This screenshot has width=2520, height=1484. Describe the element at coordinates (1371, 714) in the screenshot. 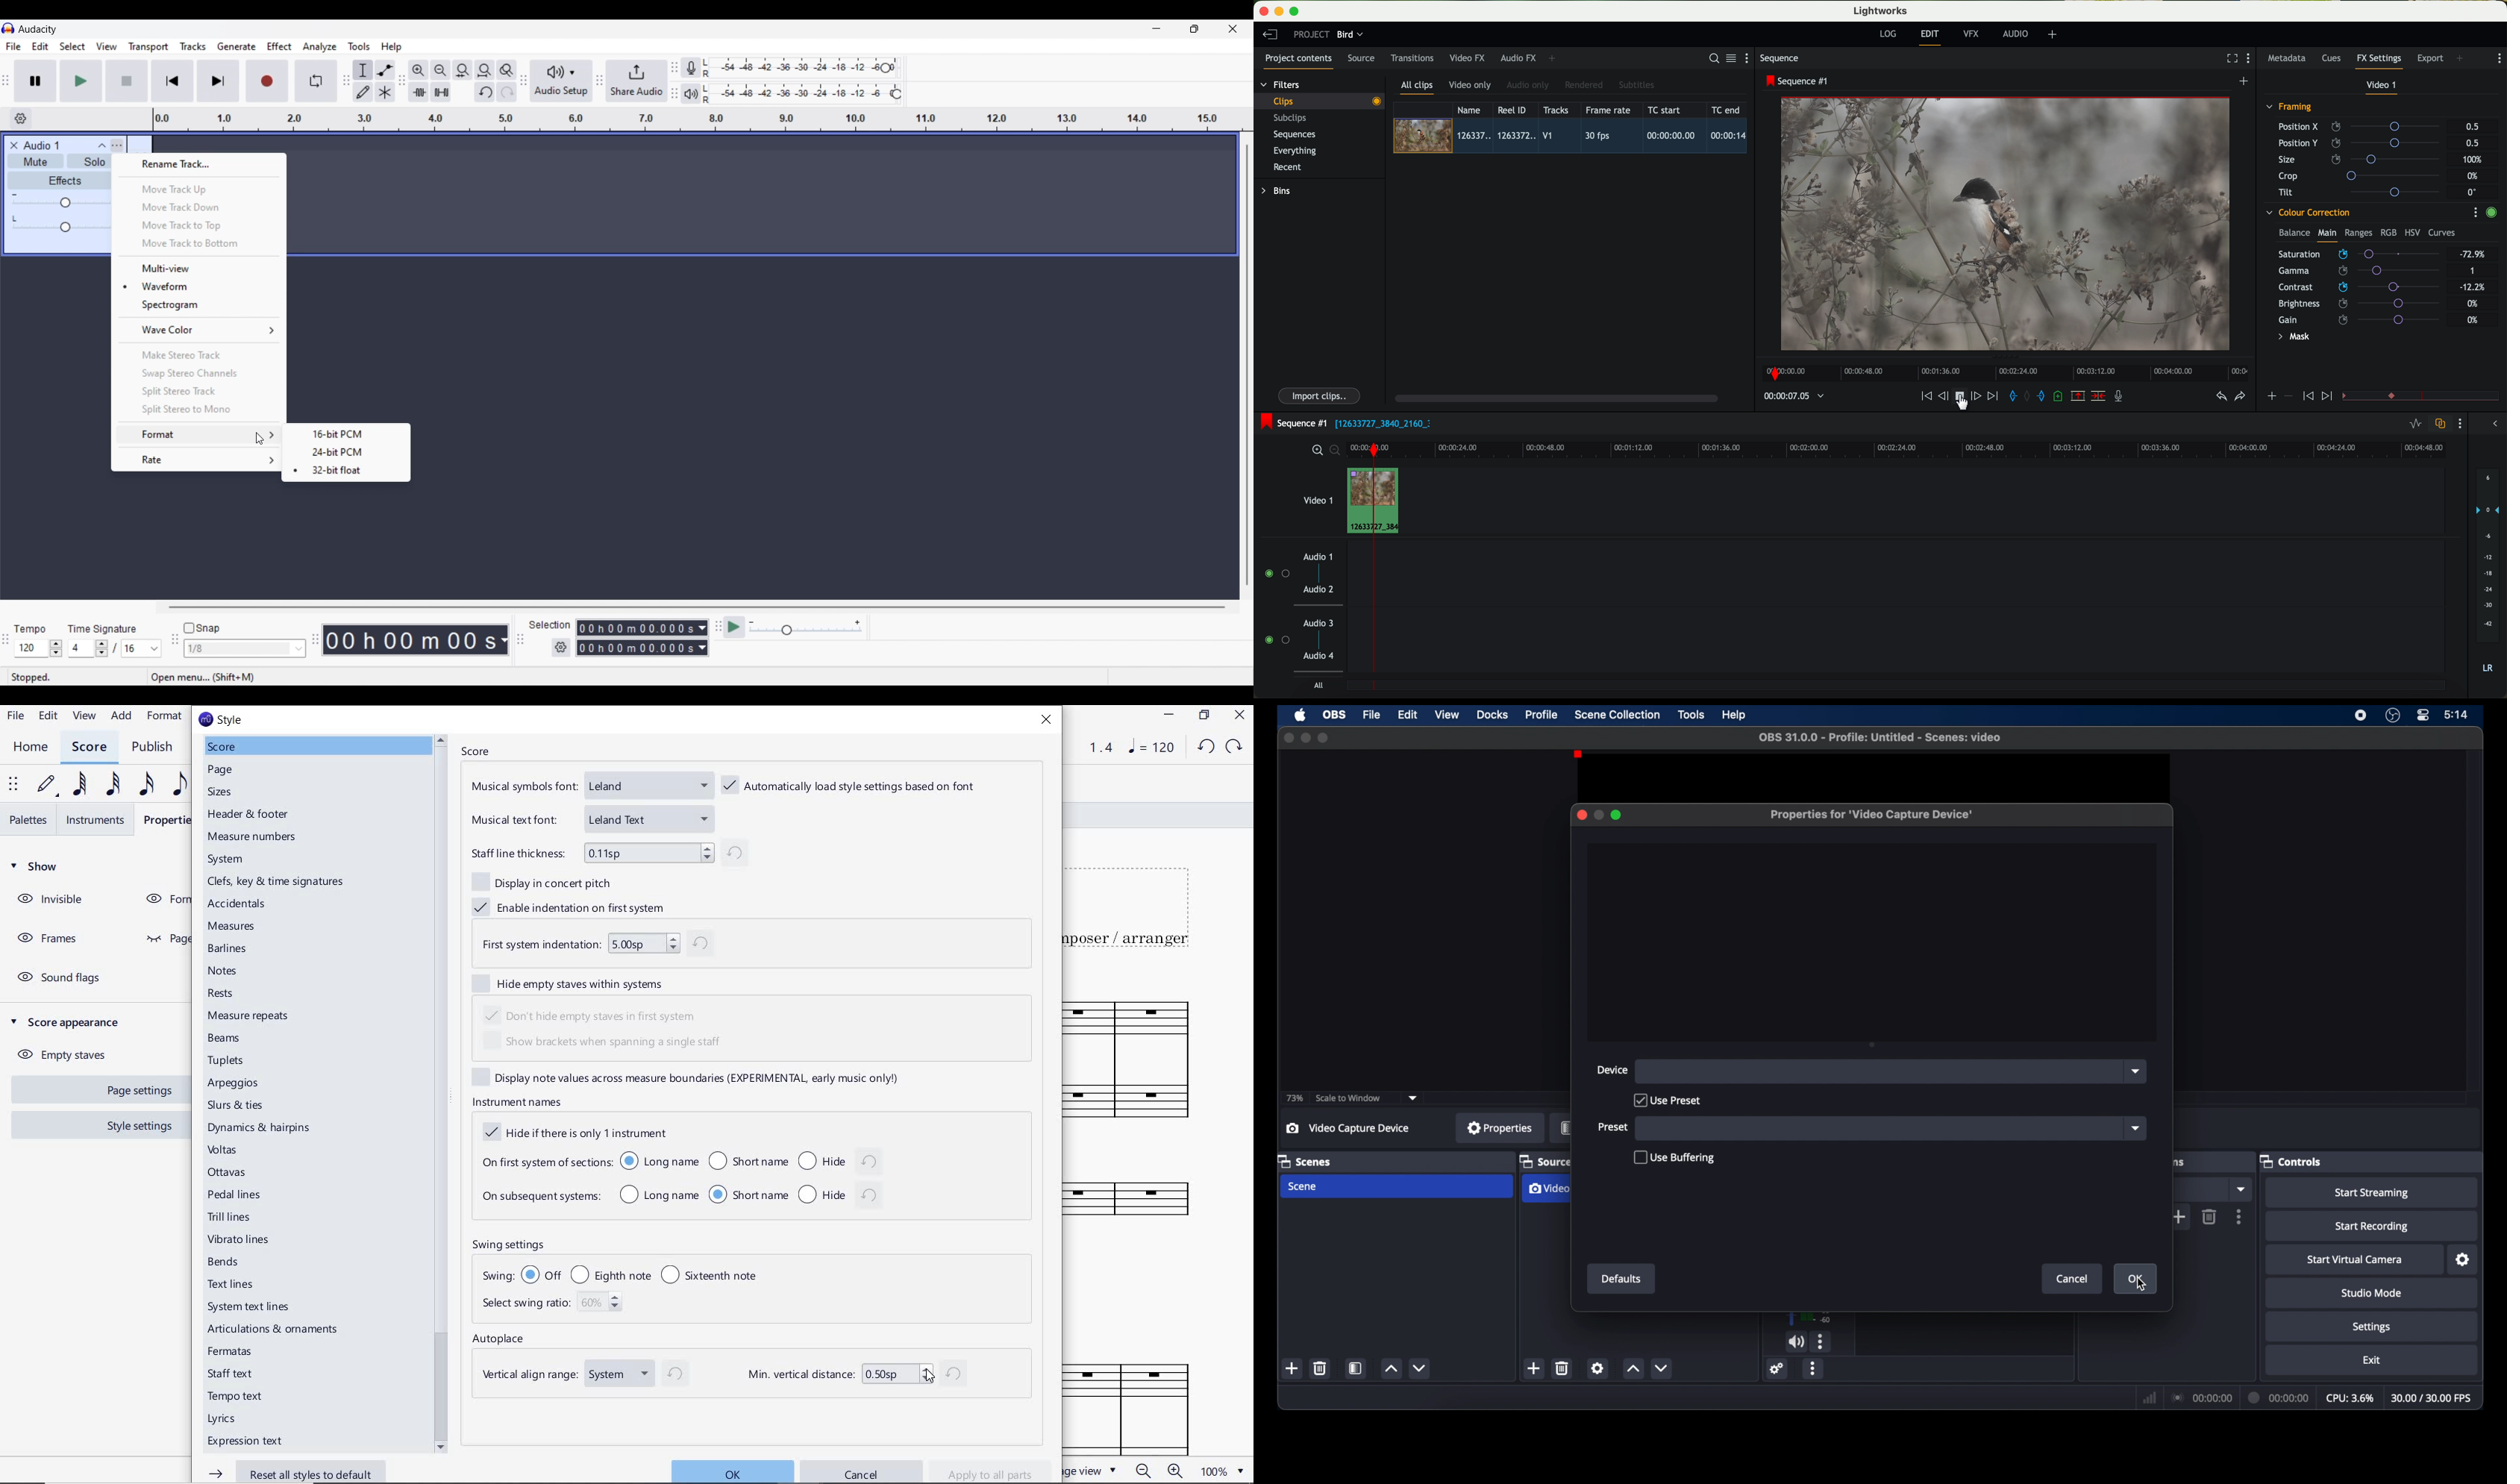

I see `file` at that location.